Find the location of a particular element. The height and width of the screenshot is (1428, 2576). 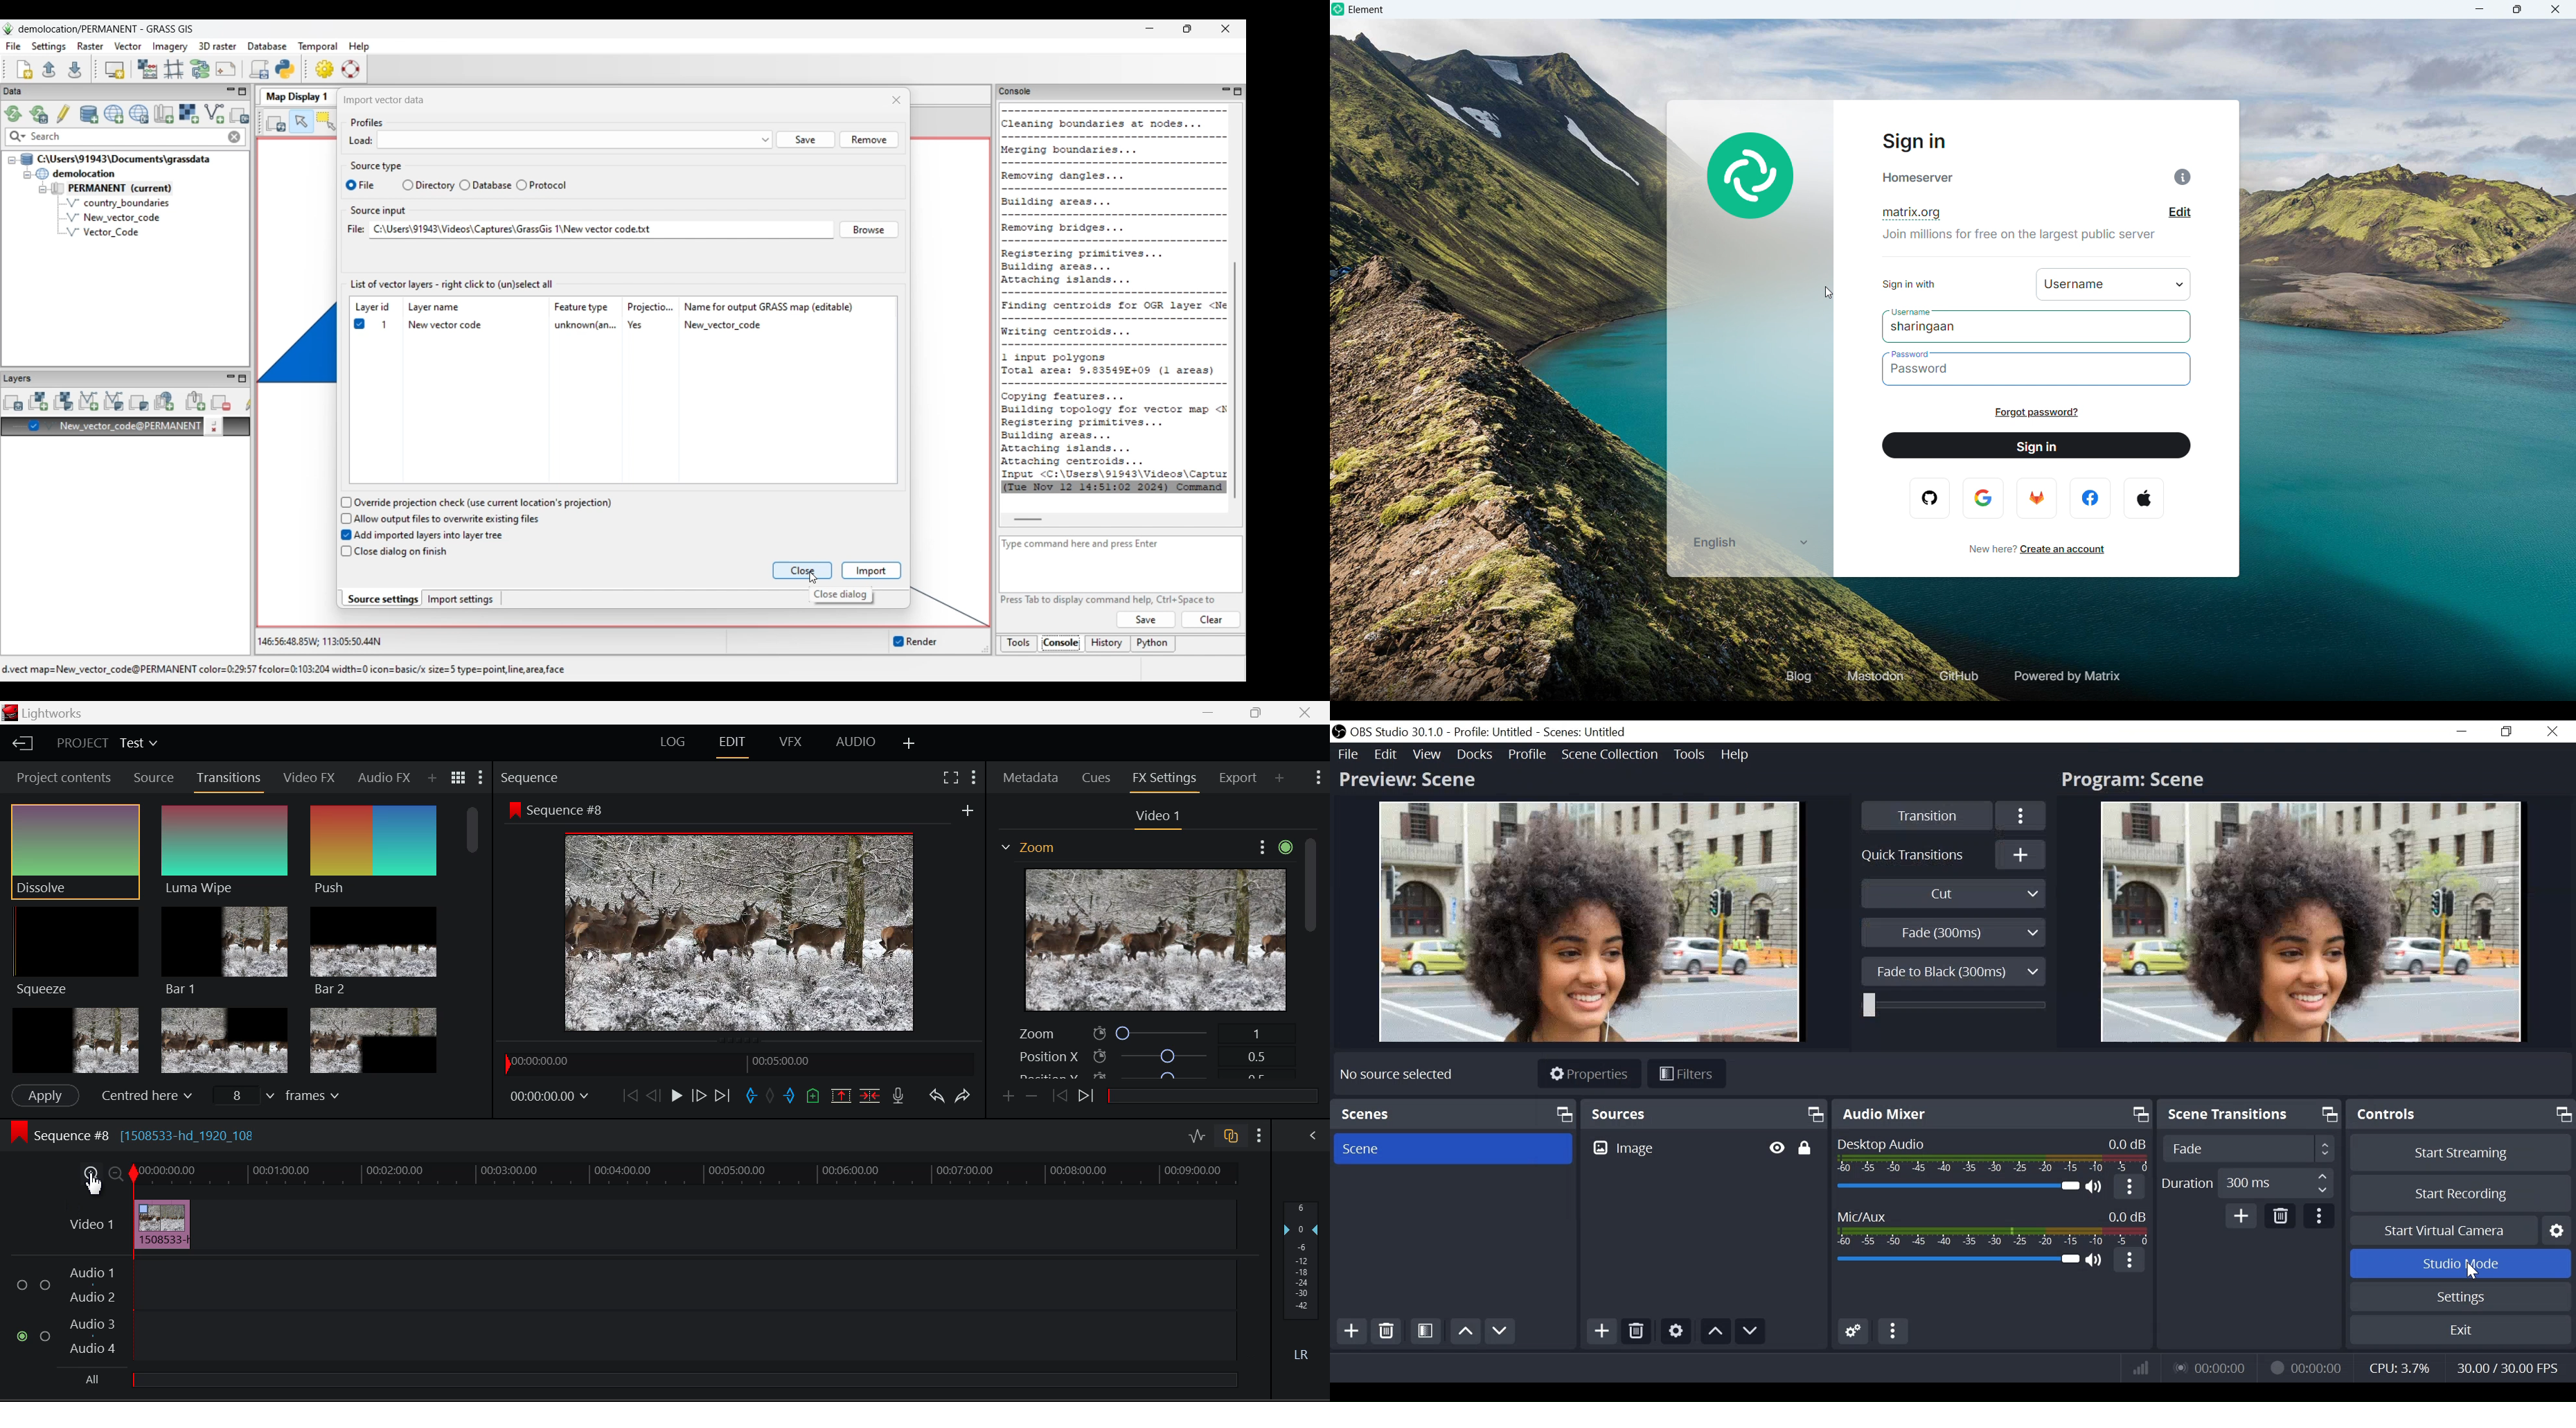

To Start is located at coordinates (629, 1097).